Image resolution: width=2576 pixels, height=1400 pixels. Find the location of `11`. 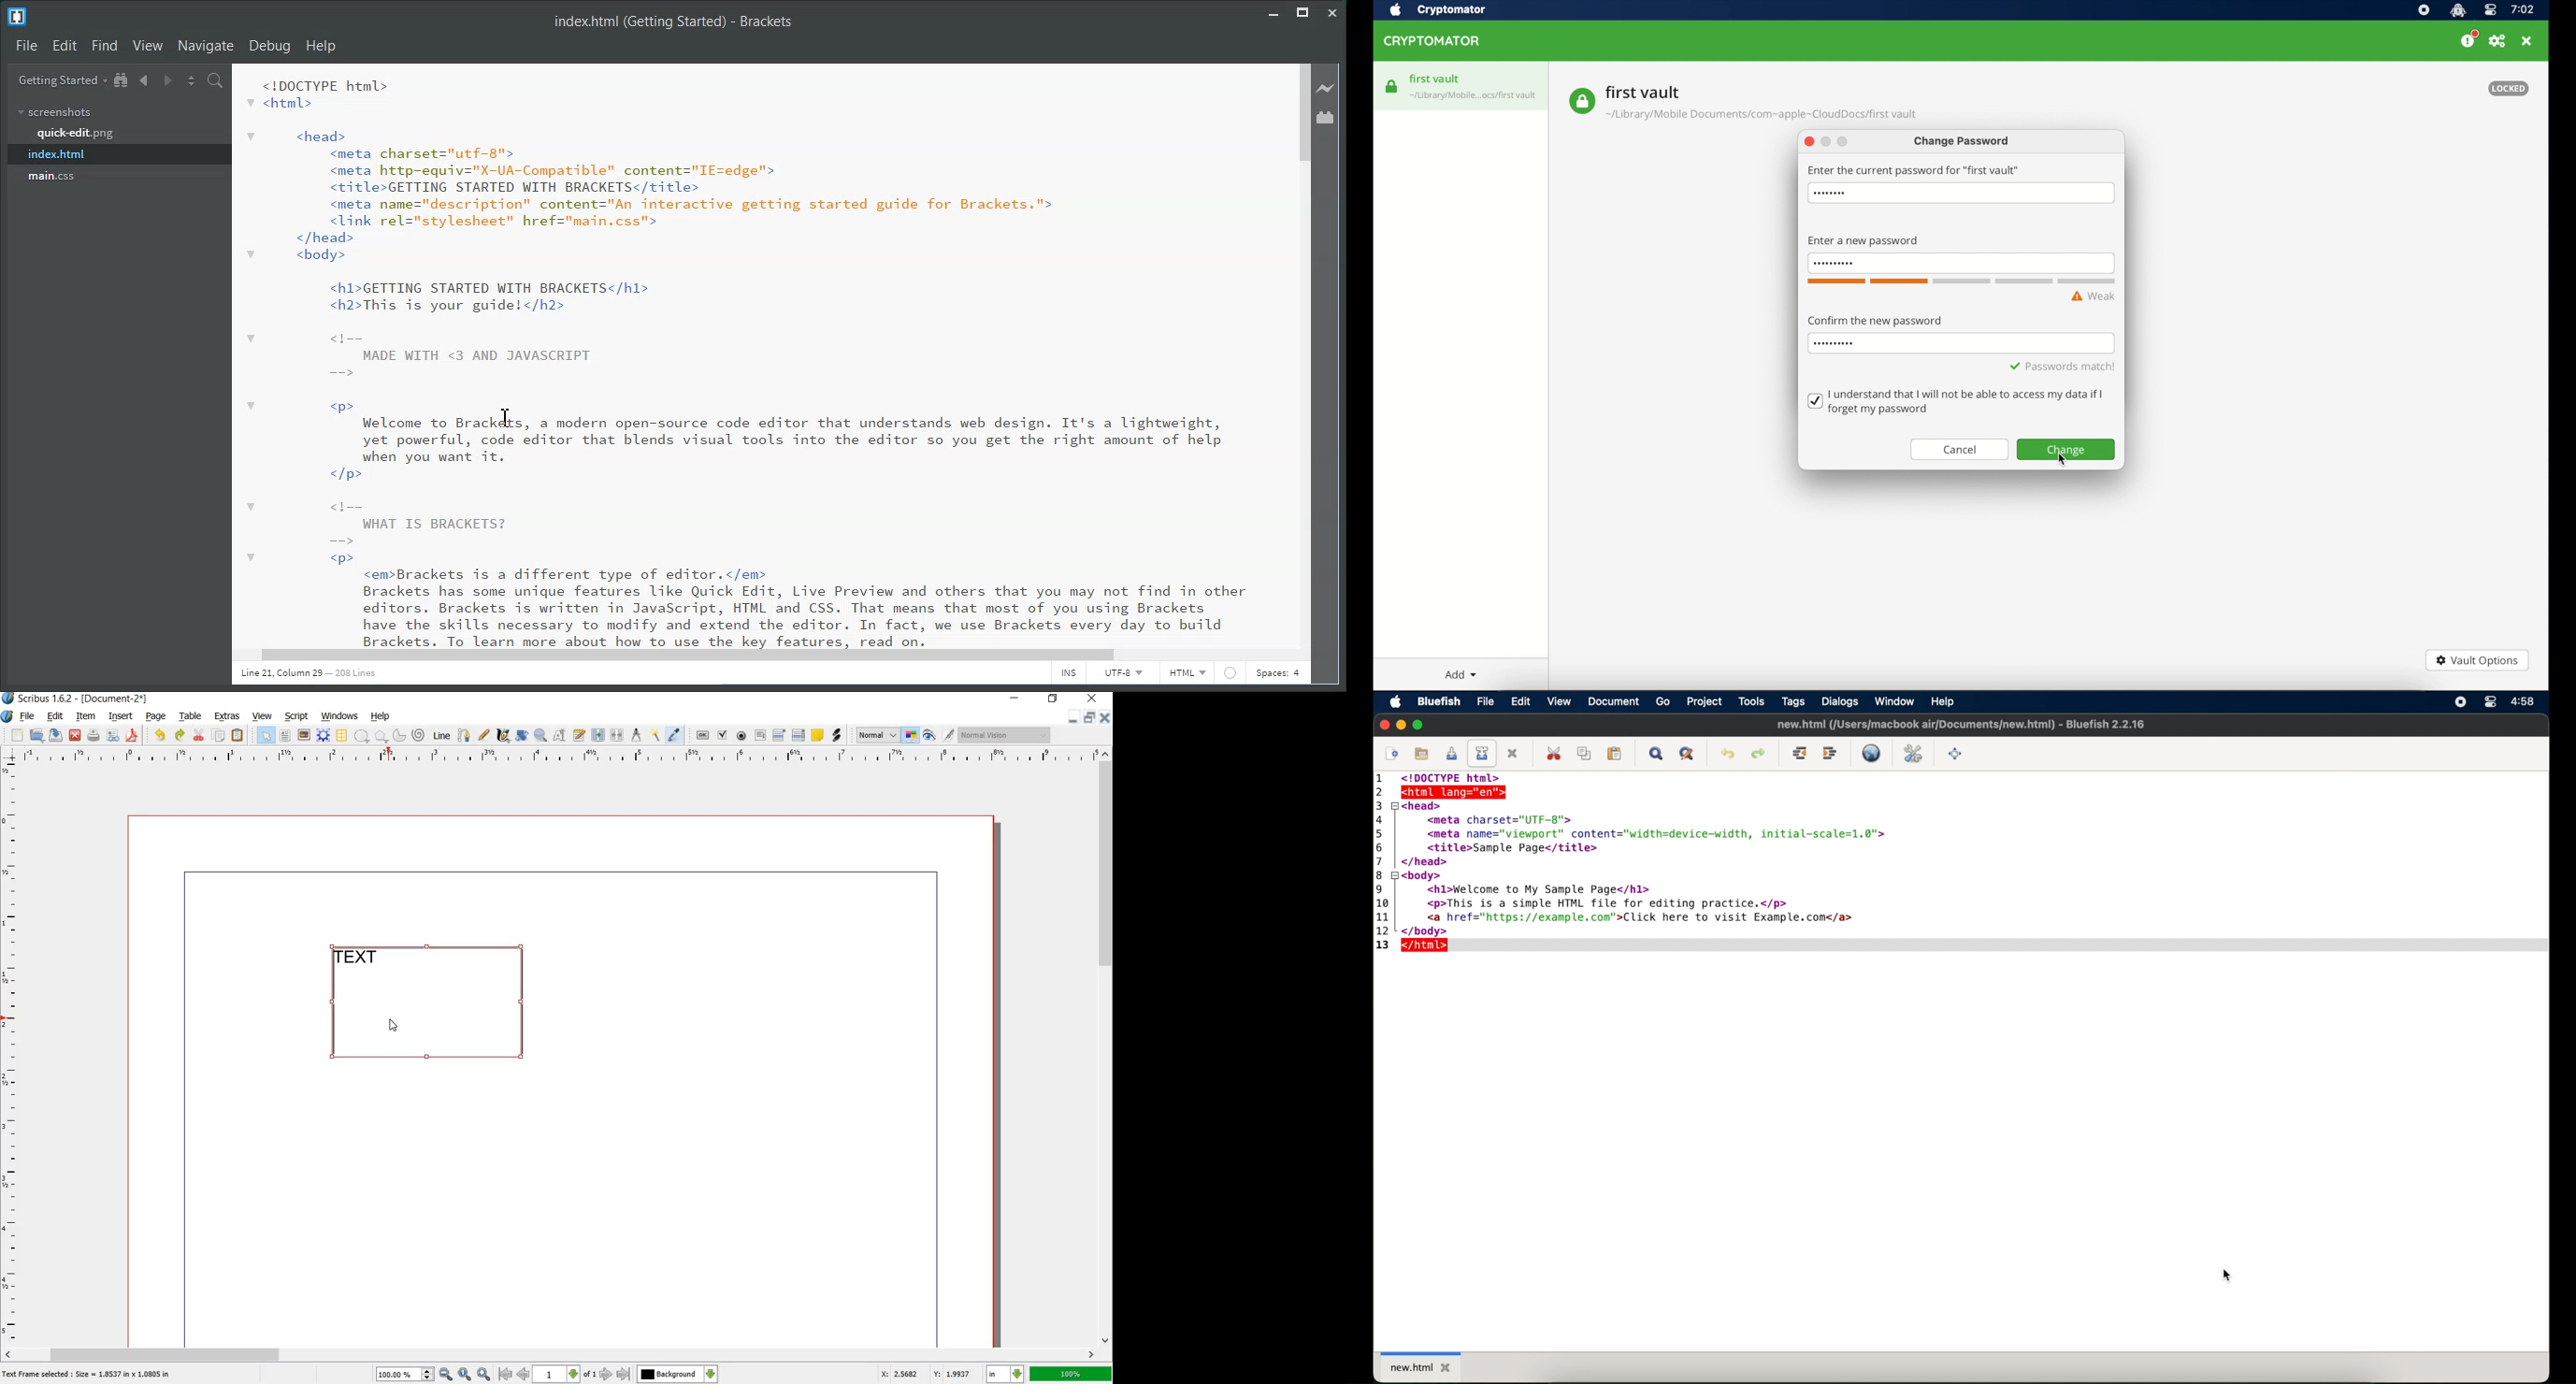

11 is located at coordinates (1385, 917).